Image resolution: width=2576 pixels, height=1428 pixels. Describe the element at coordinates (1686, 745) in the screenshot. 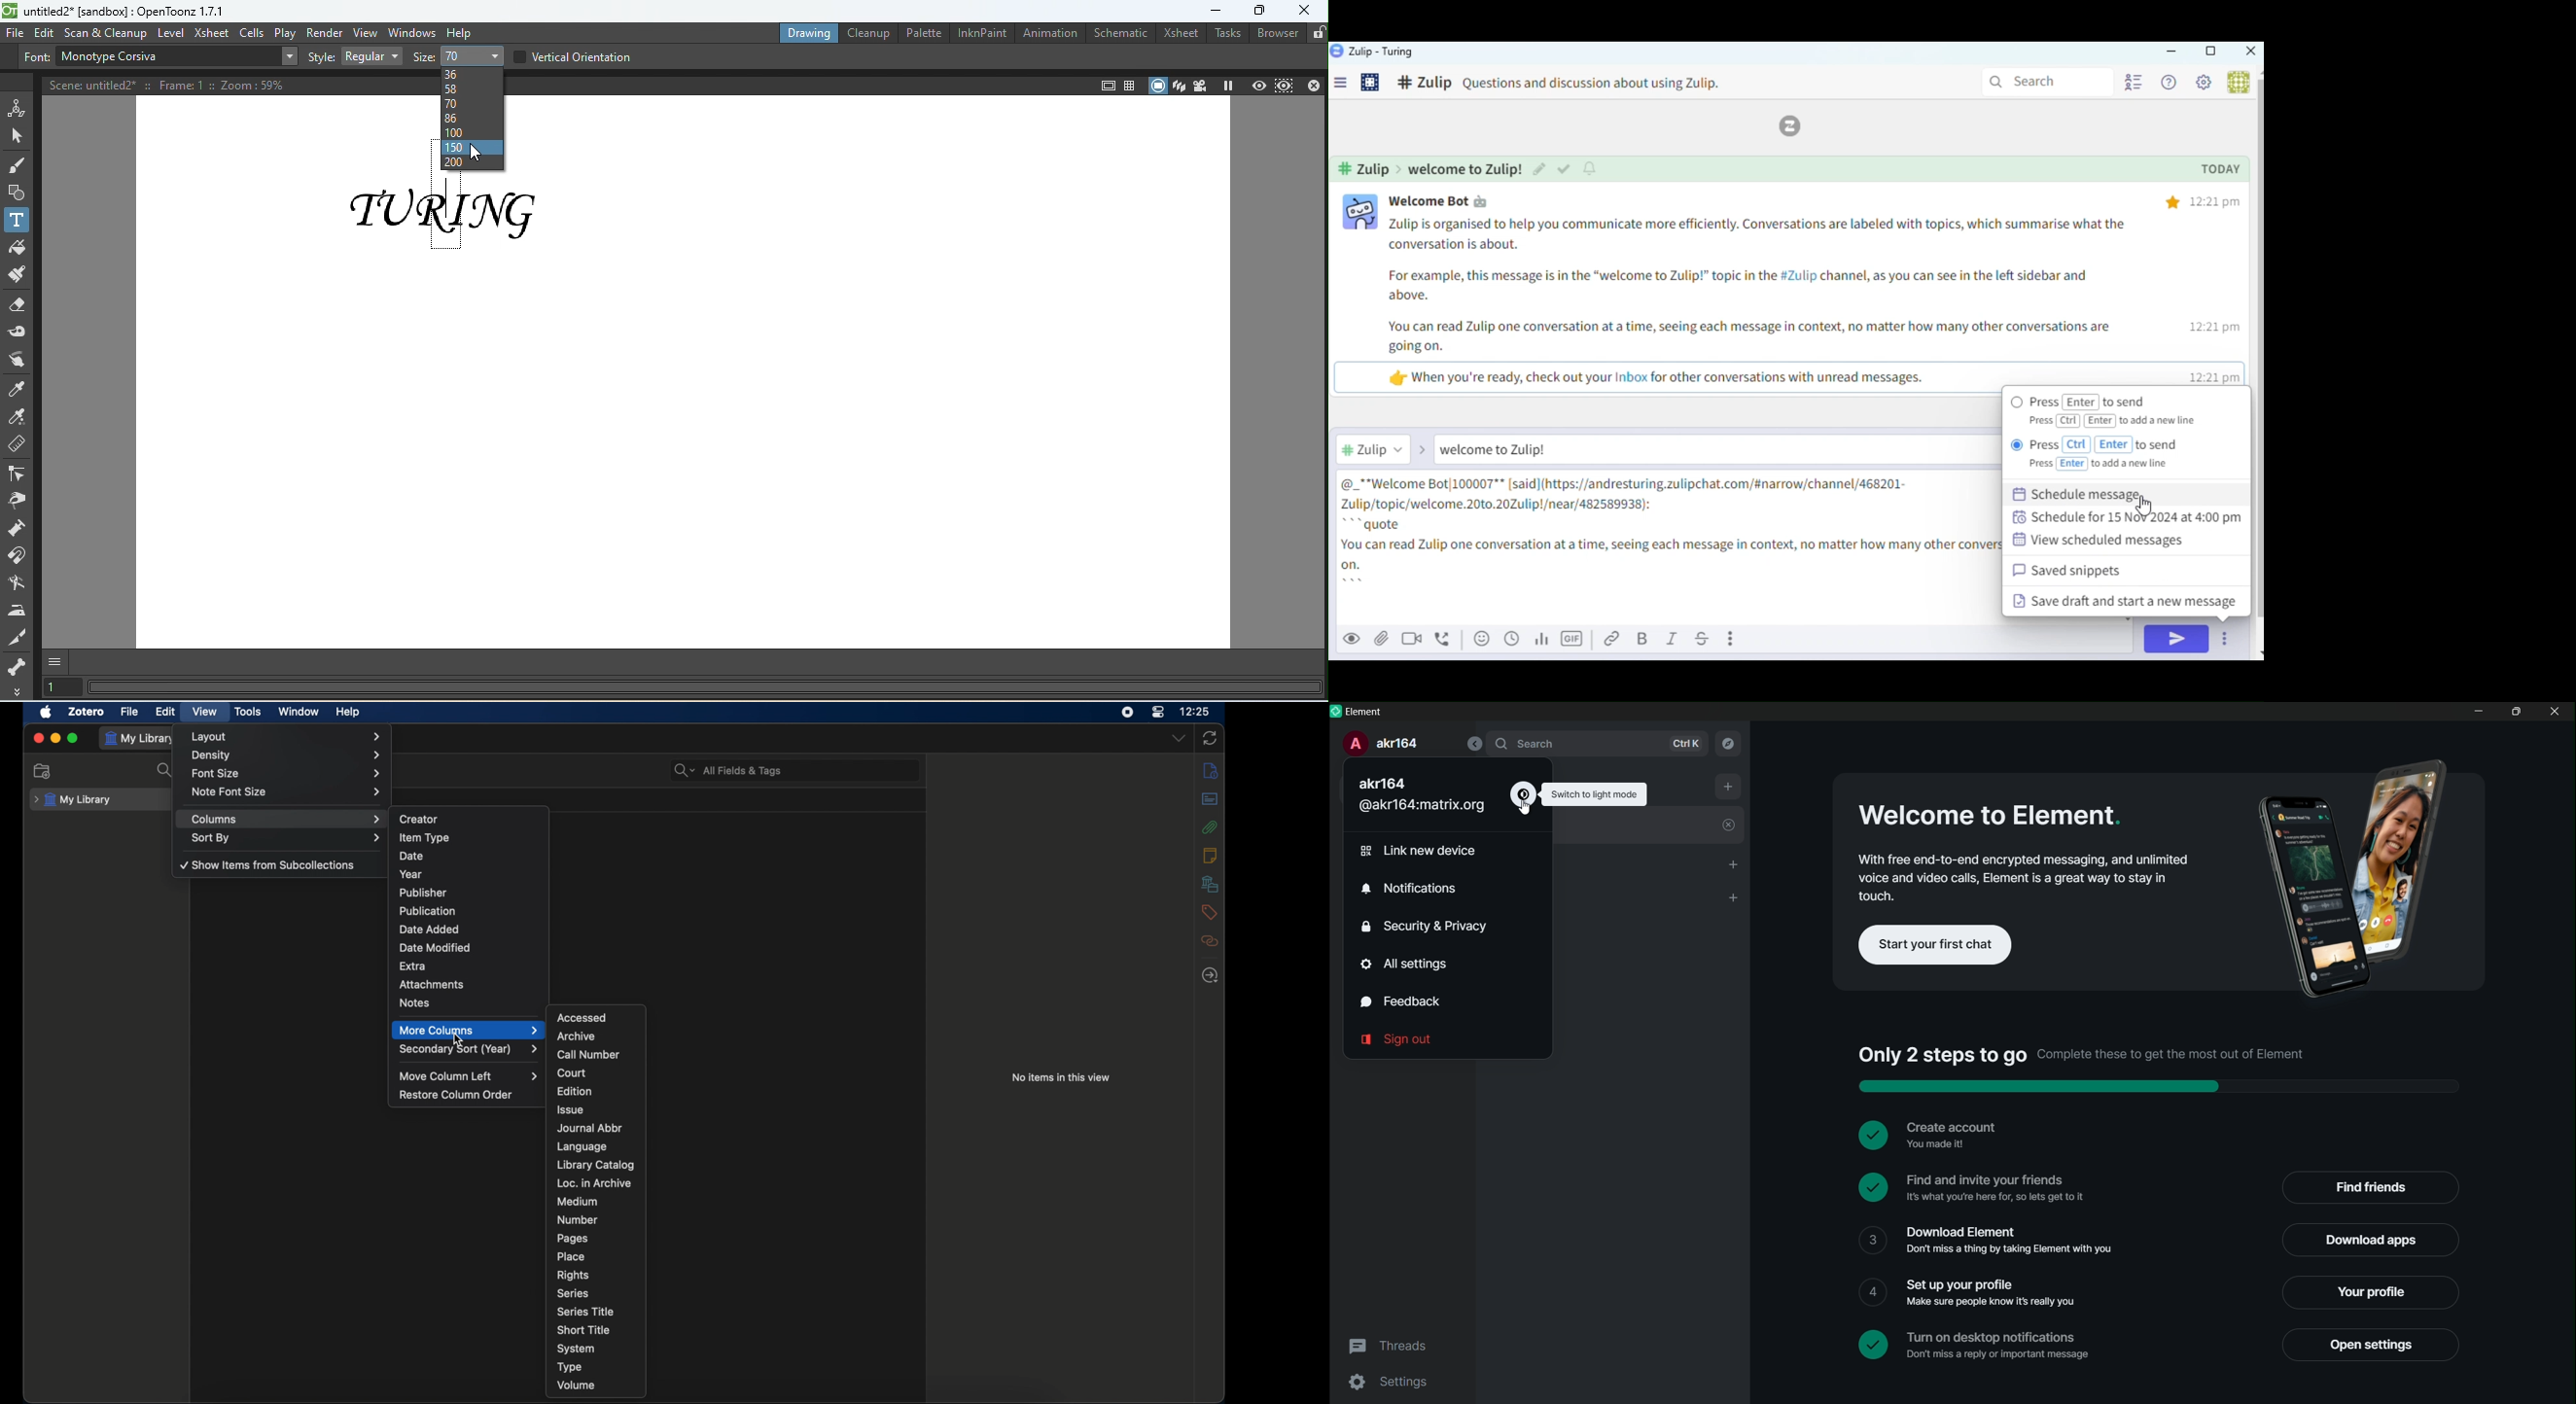

I see `ctrl k` at that location.